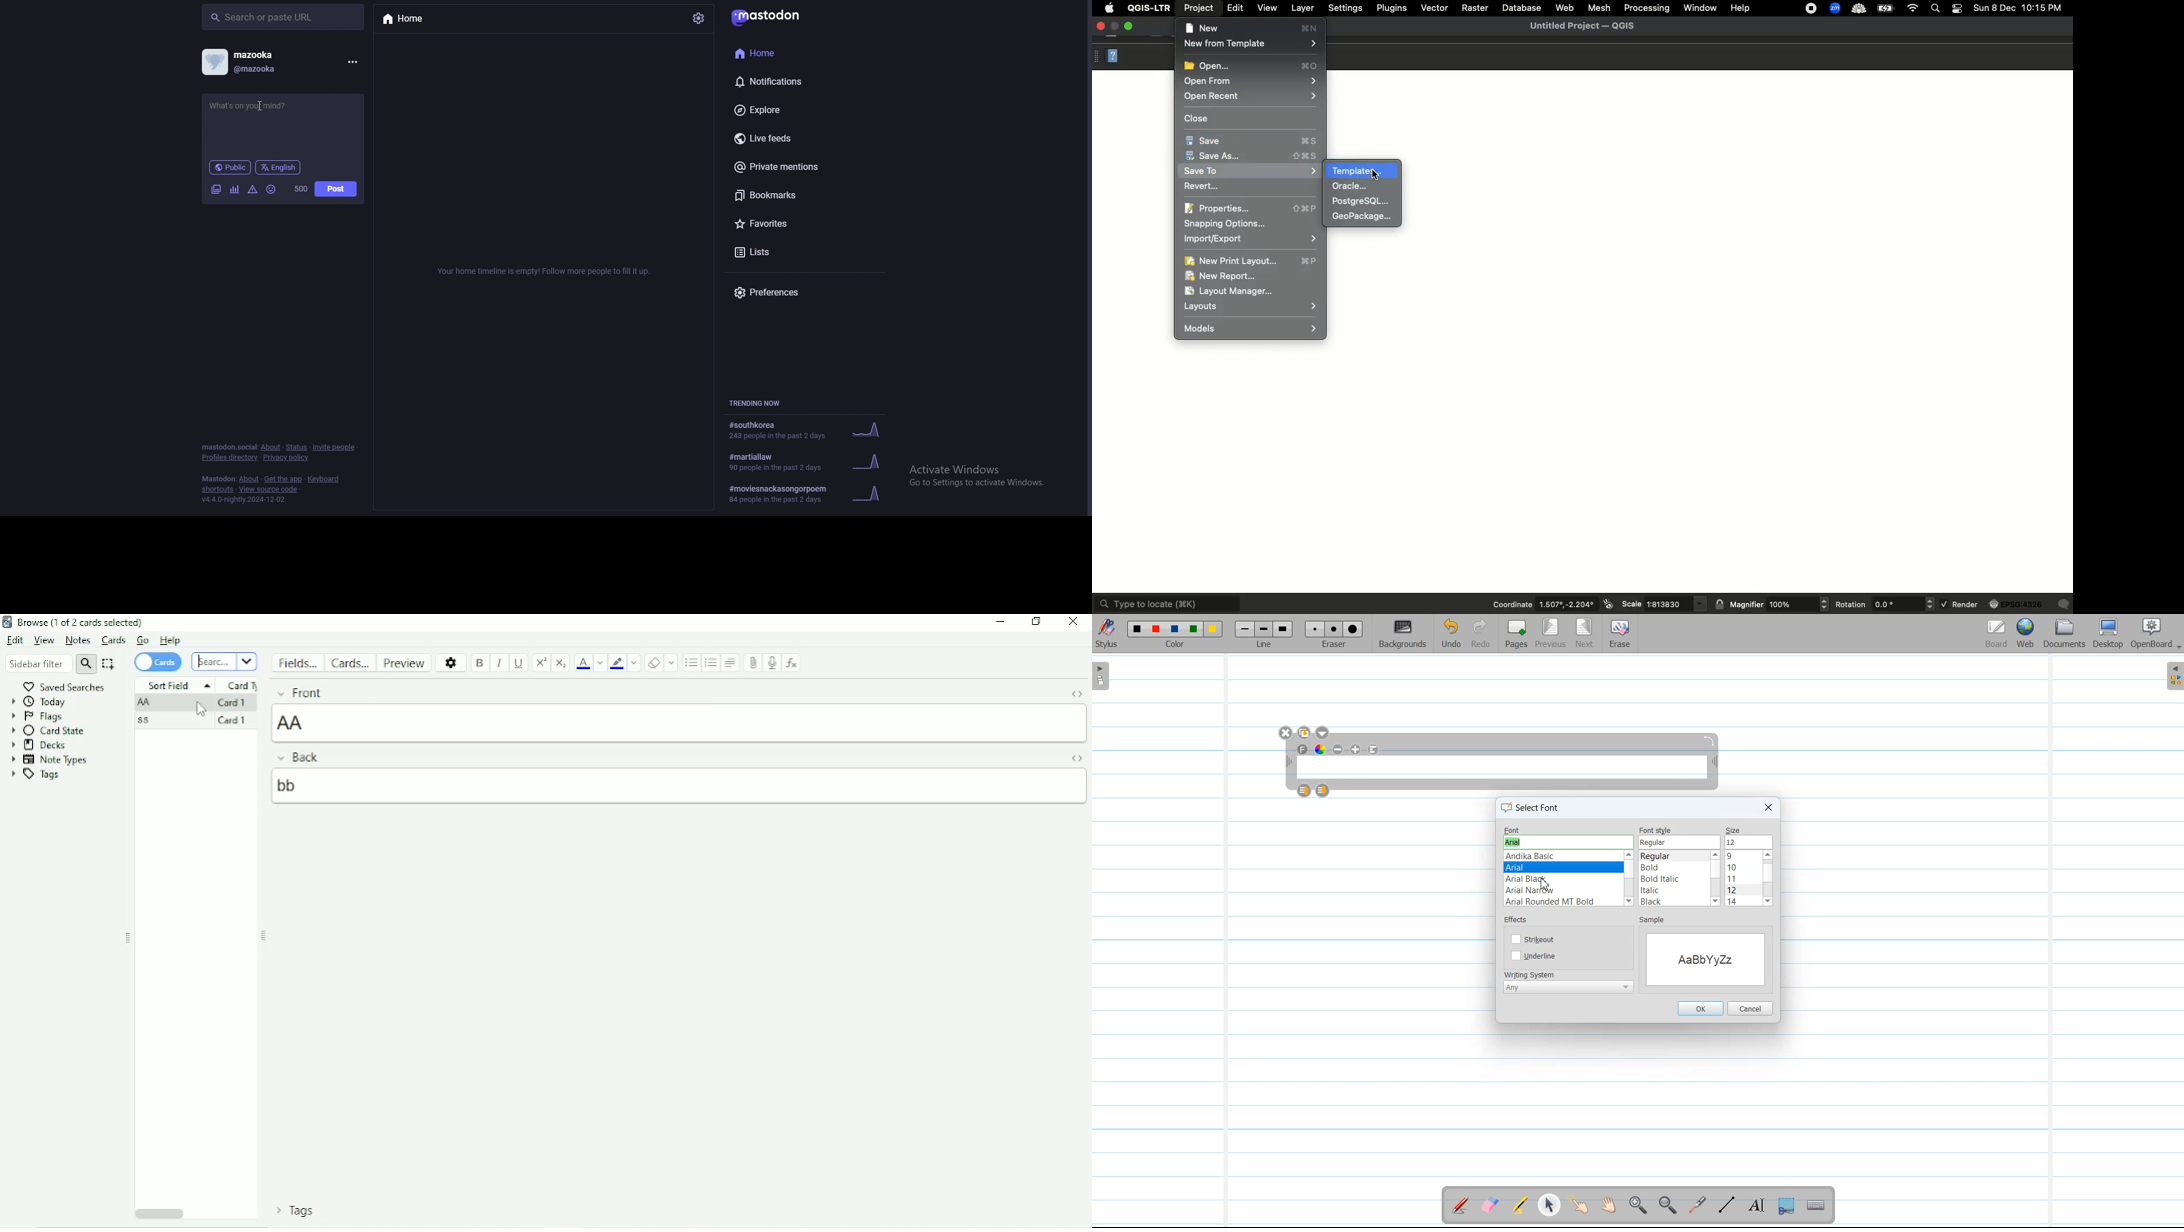 The image size is (2184, 1232). I want to click on favorites, so click(788, 224).